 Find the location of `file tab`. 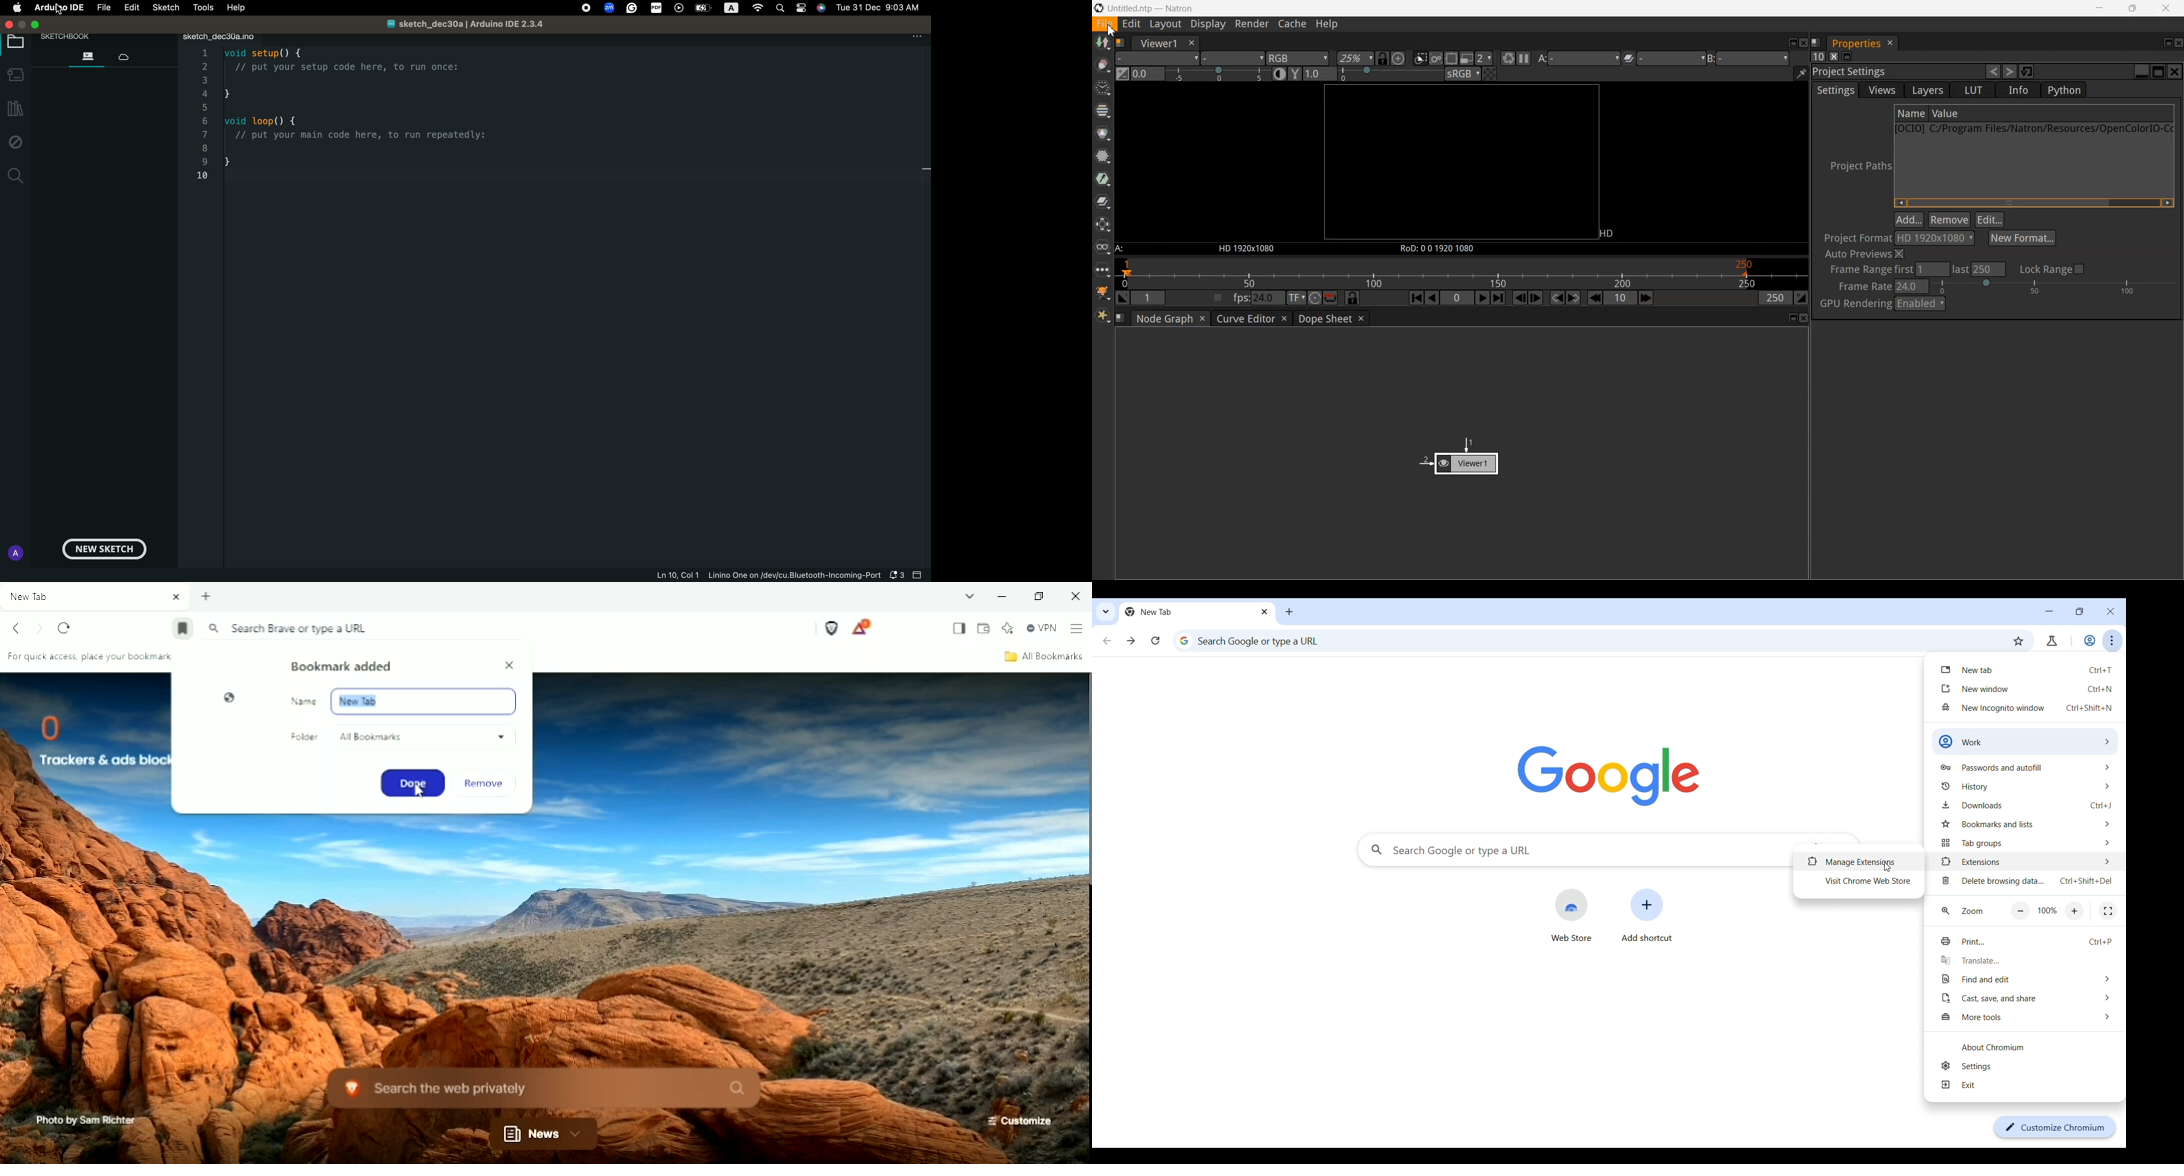

file tab is located at coordinates (232, 37).